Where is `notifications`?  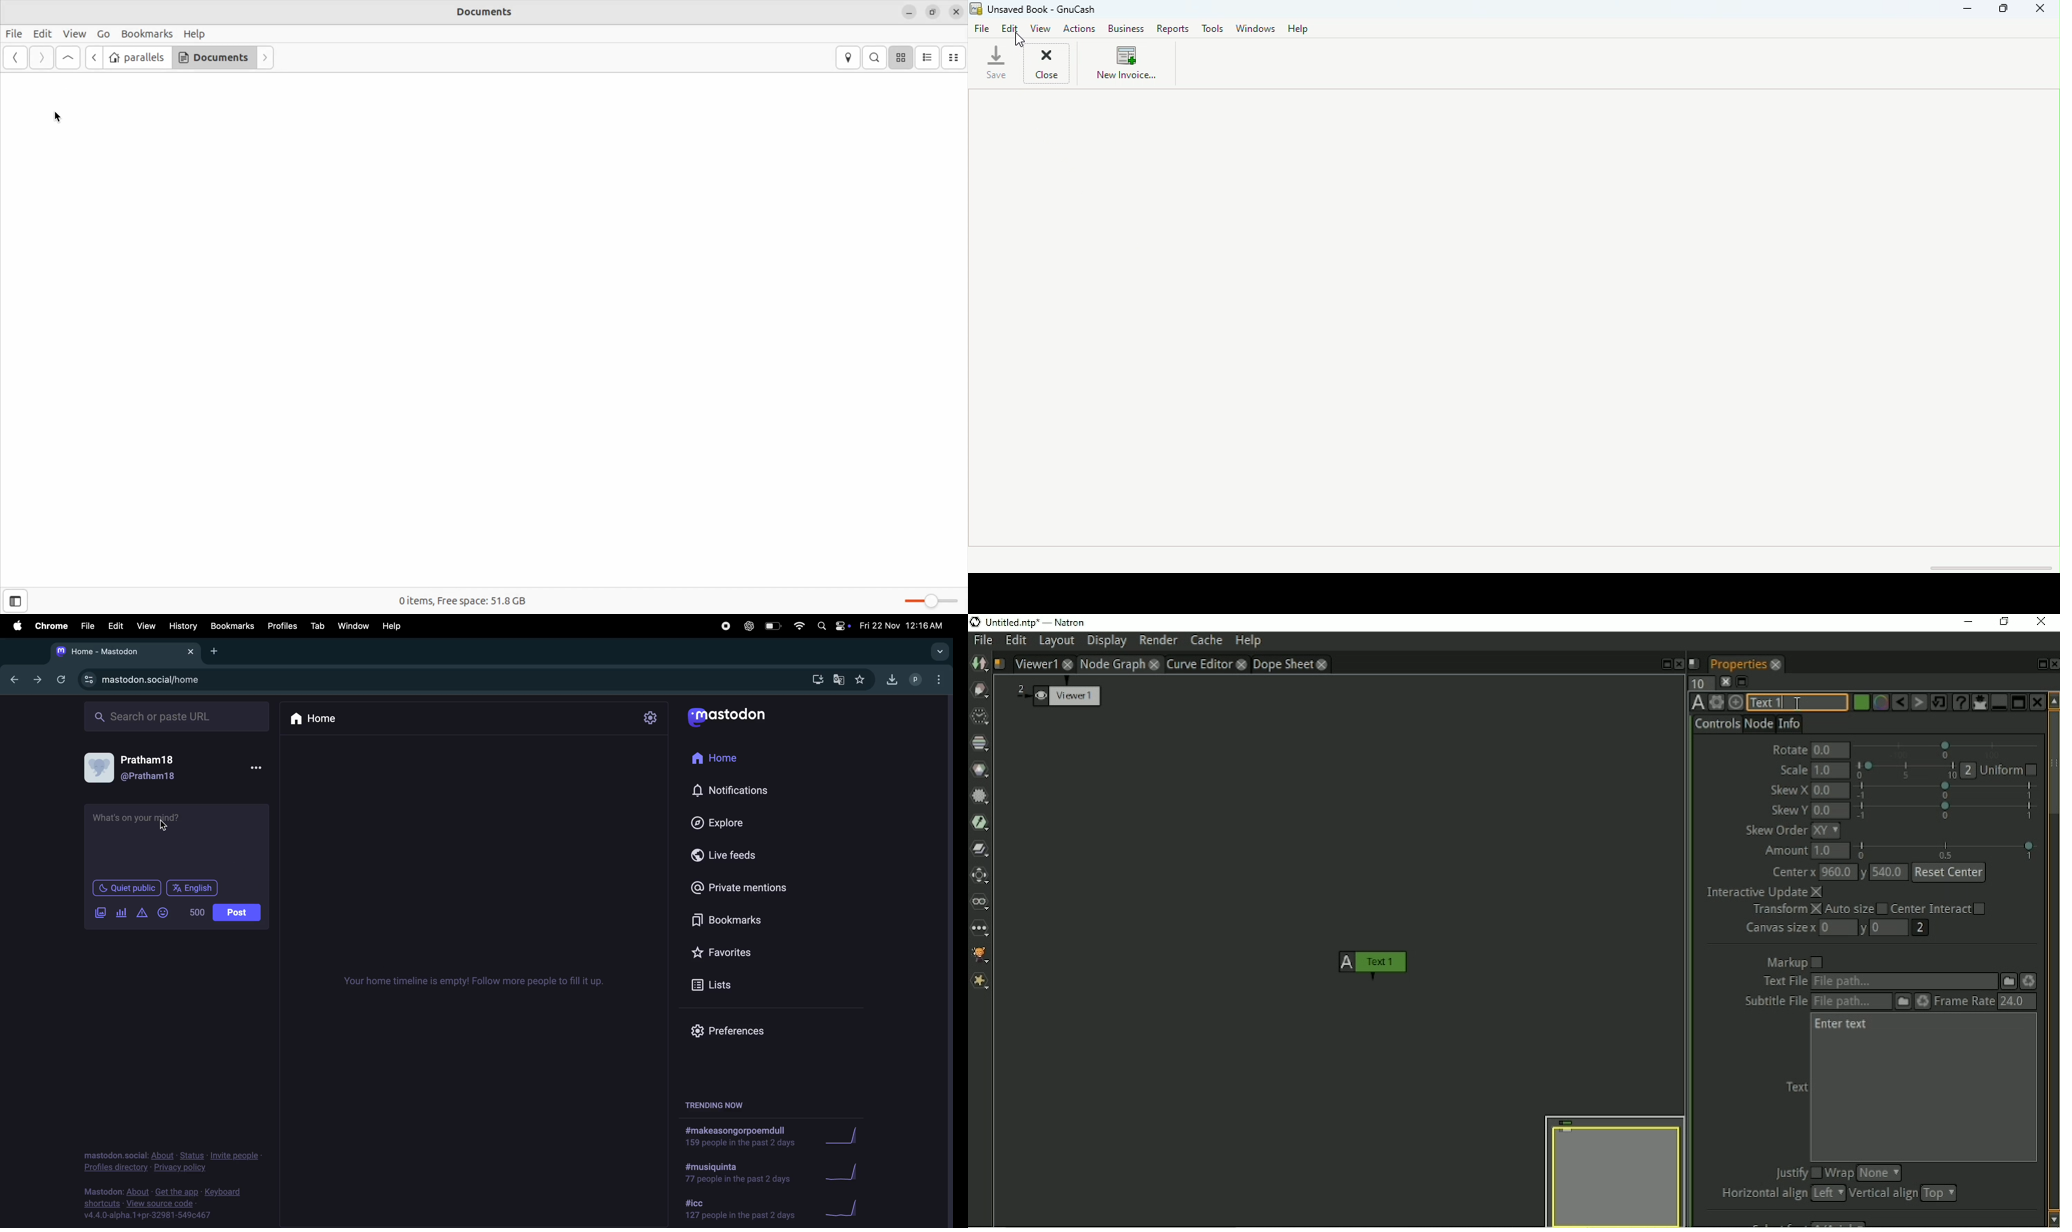
notifications is located at coordinates (736, 789).